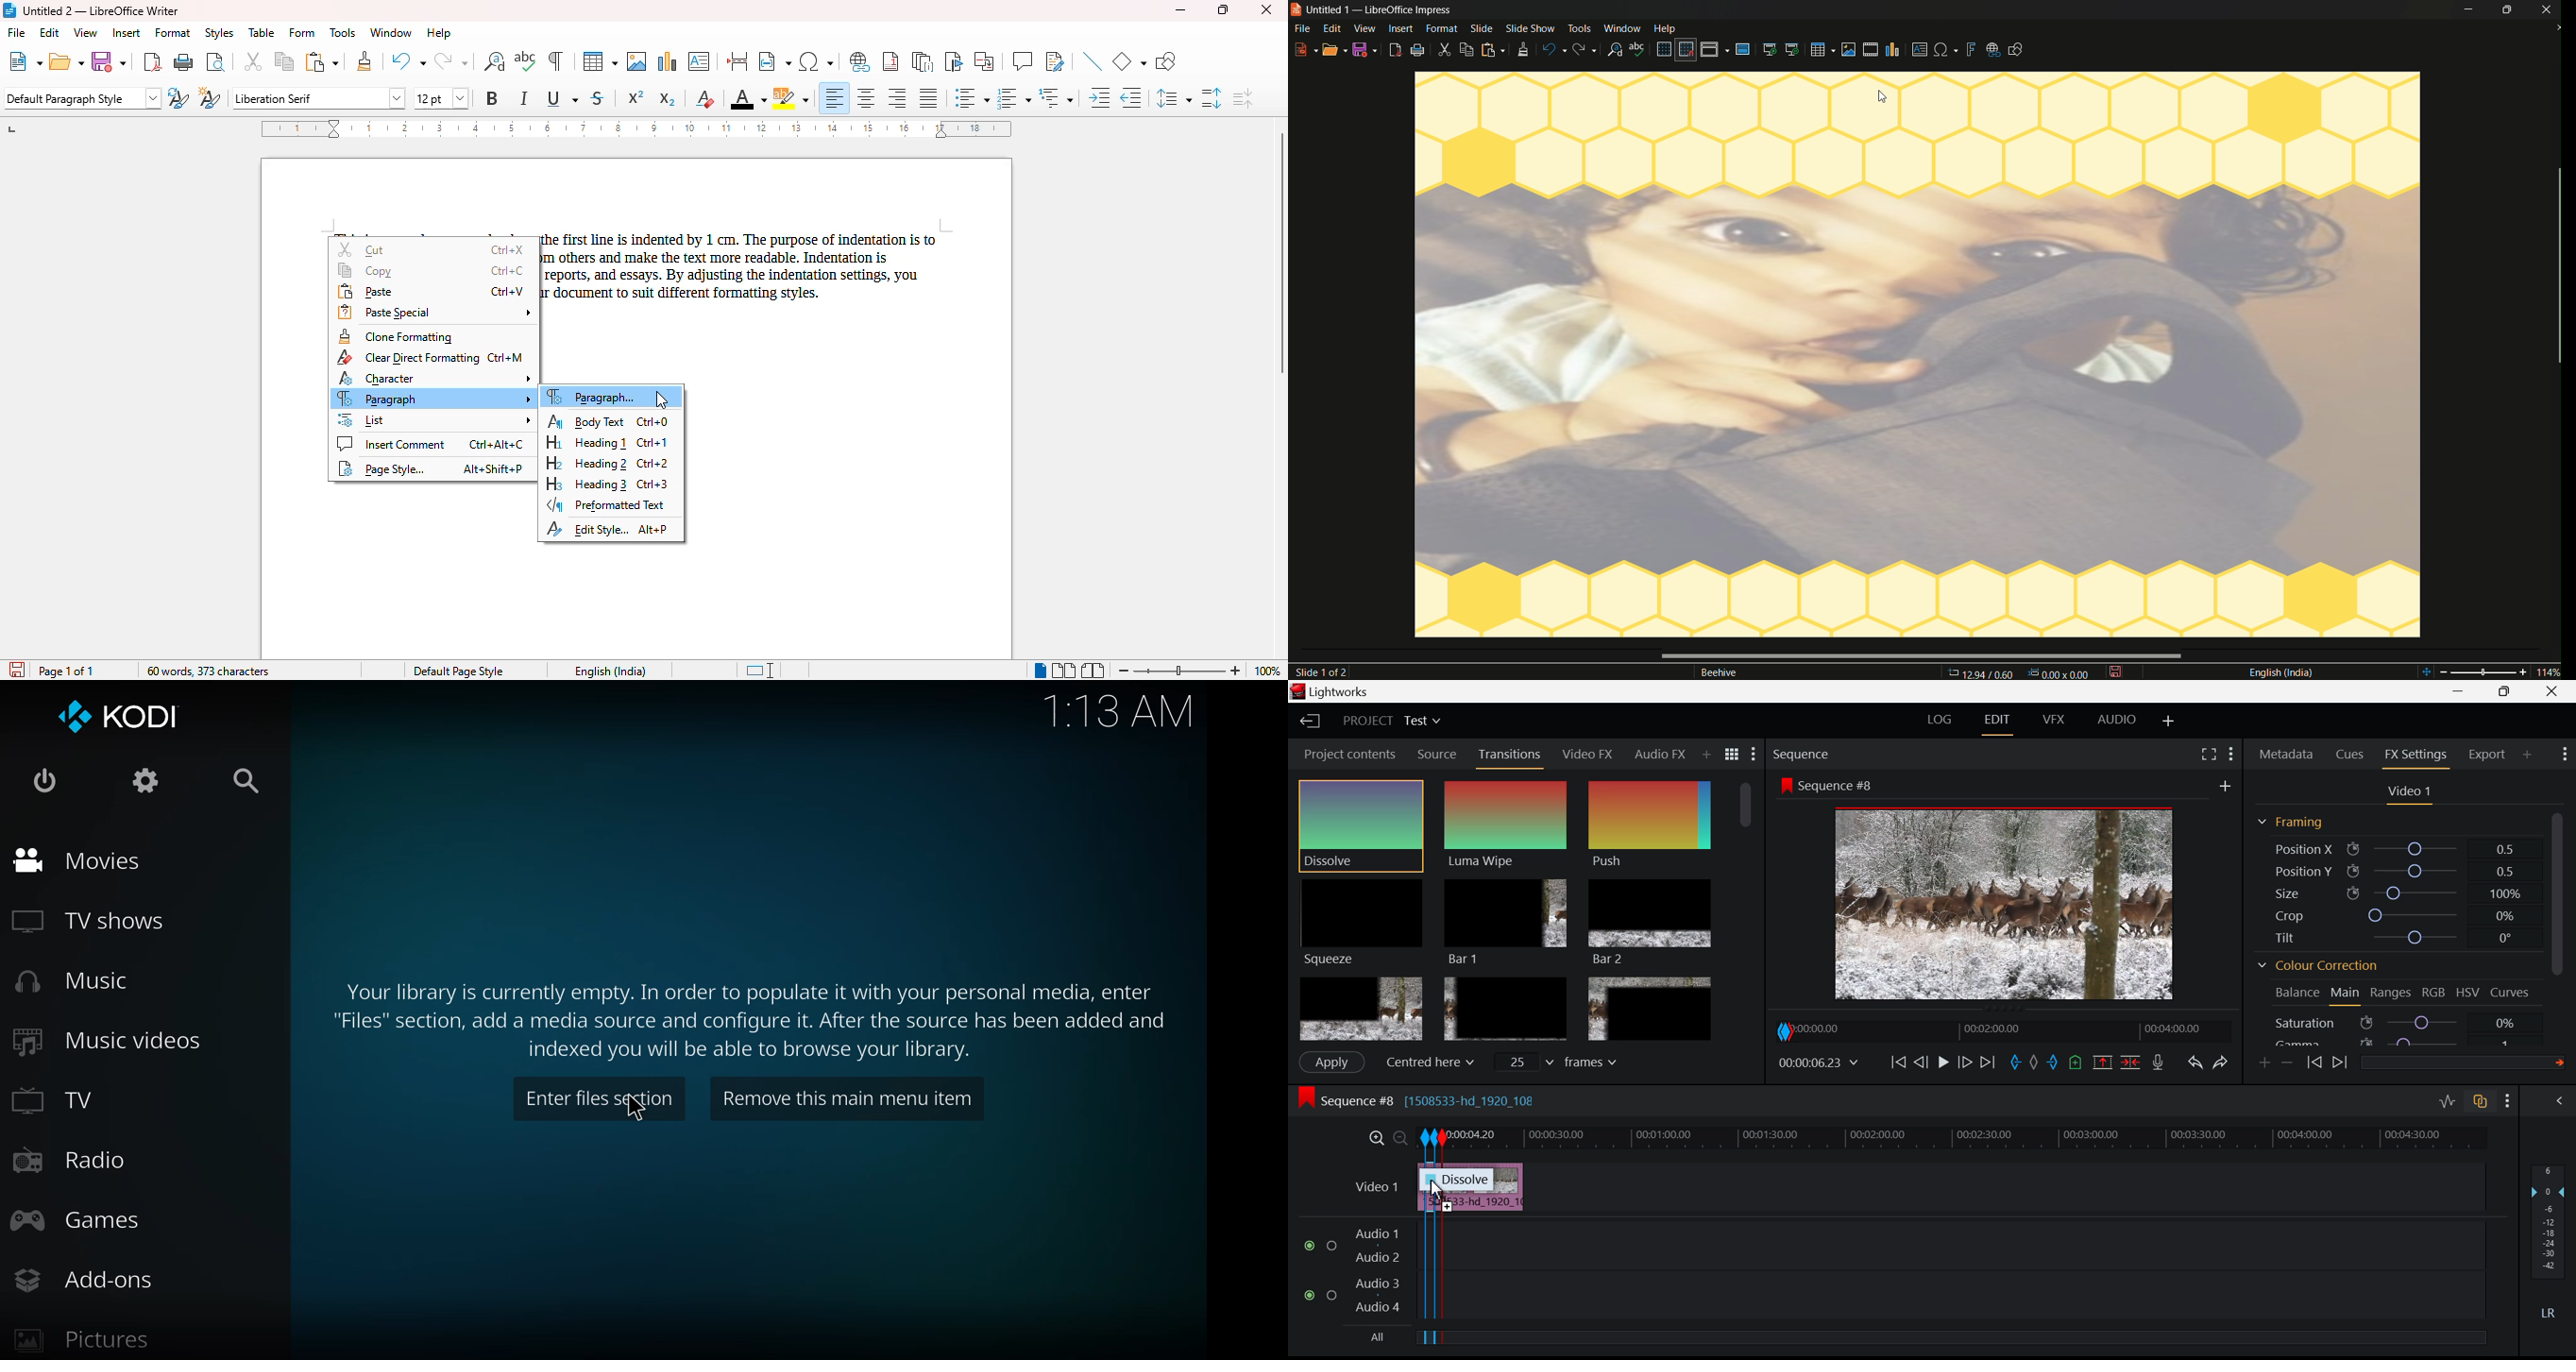 Image resolution: width=2576 pixels, height=1372 pixels. What do you see at coordinates (773, 61) in the screenshot?
I see `insert field` at bounding box center [773, 61].